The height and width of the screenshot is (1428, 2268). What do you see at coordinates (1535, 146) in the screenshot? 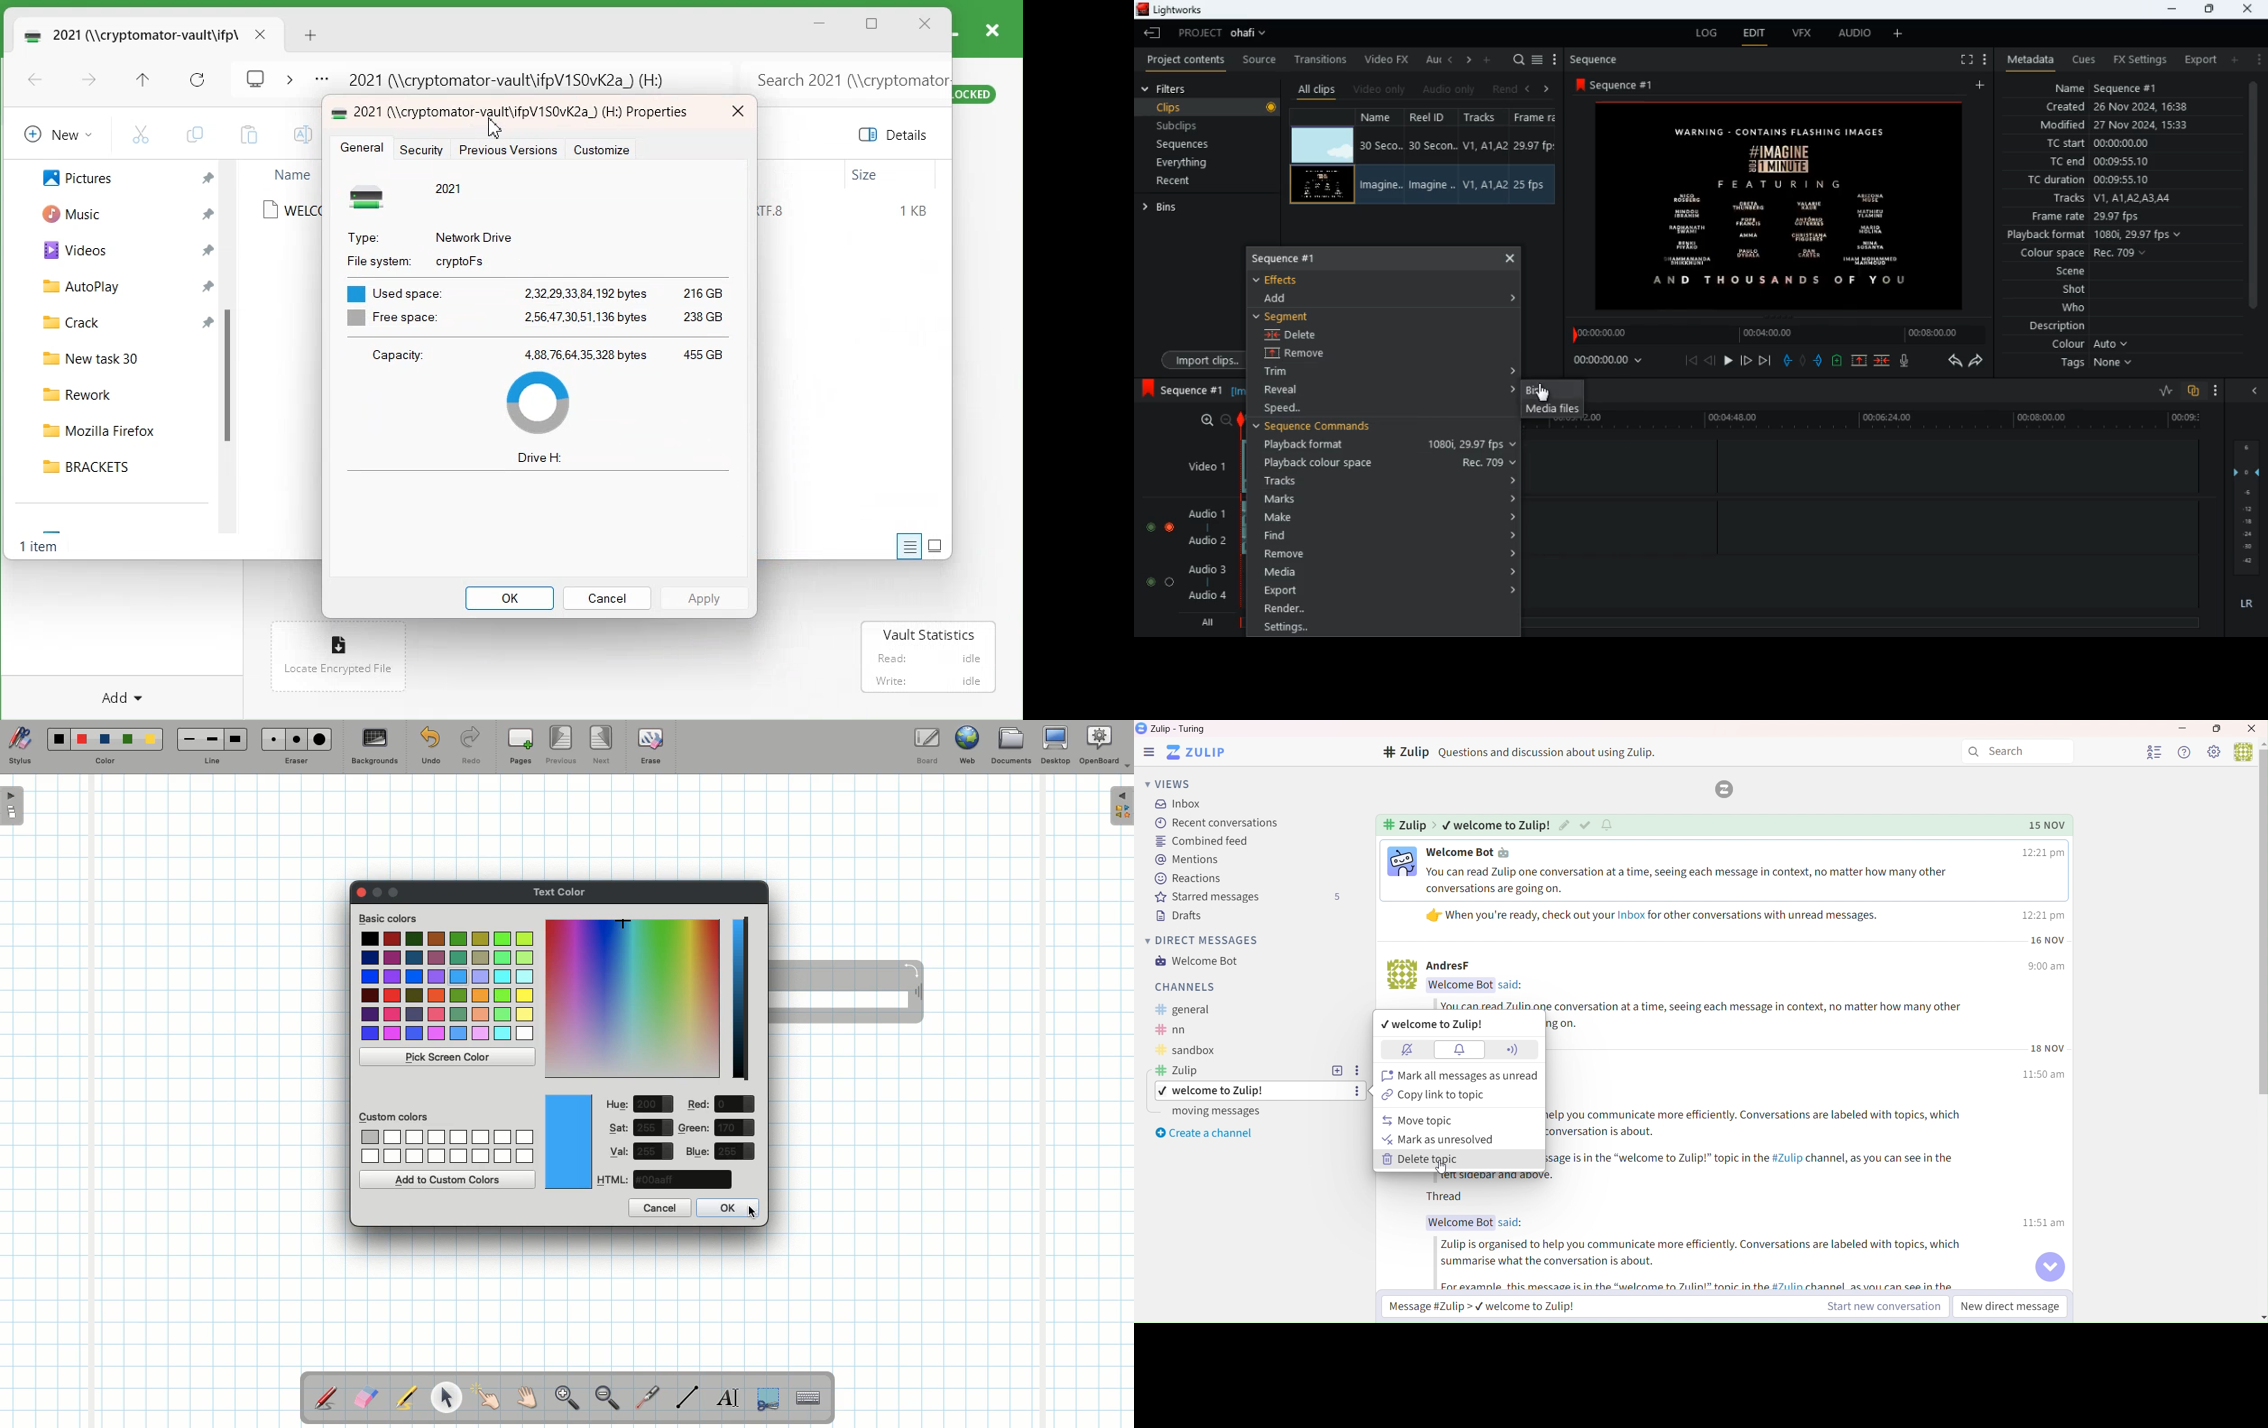
I see `Frame rate` at bounding box center [1535, 146].